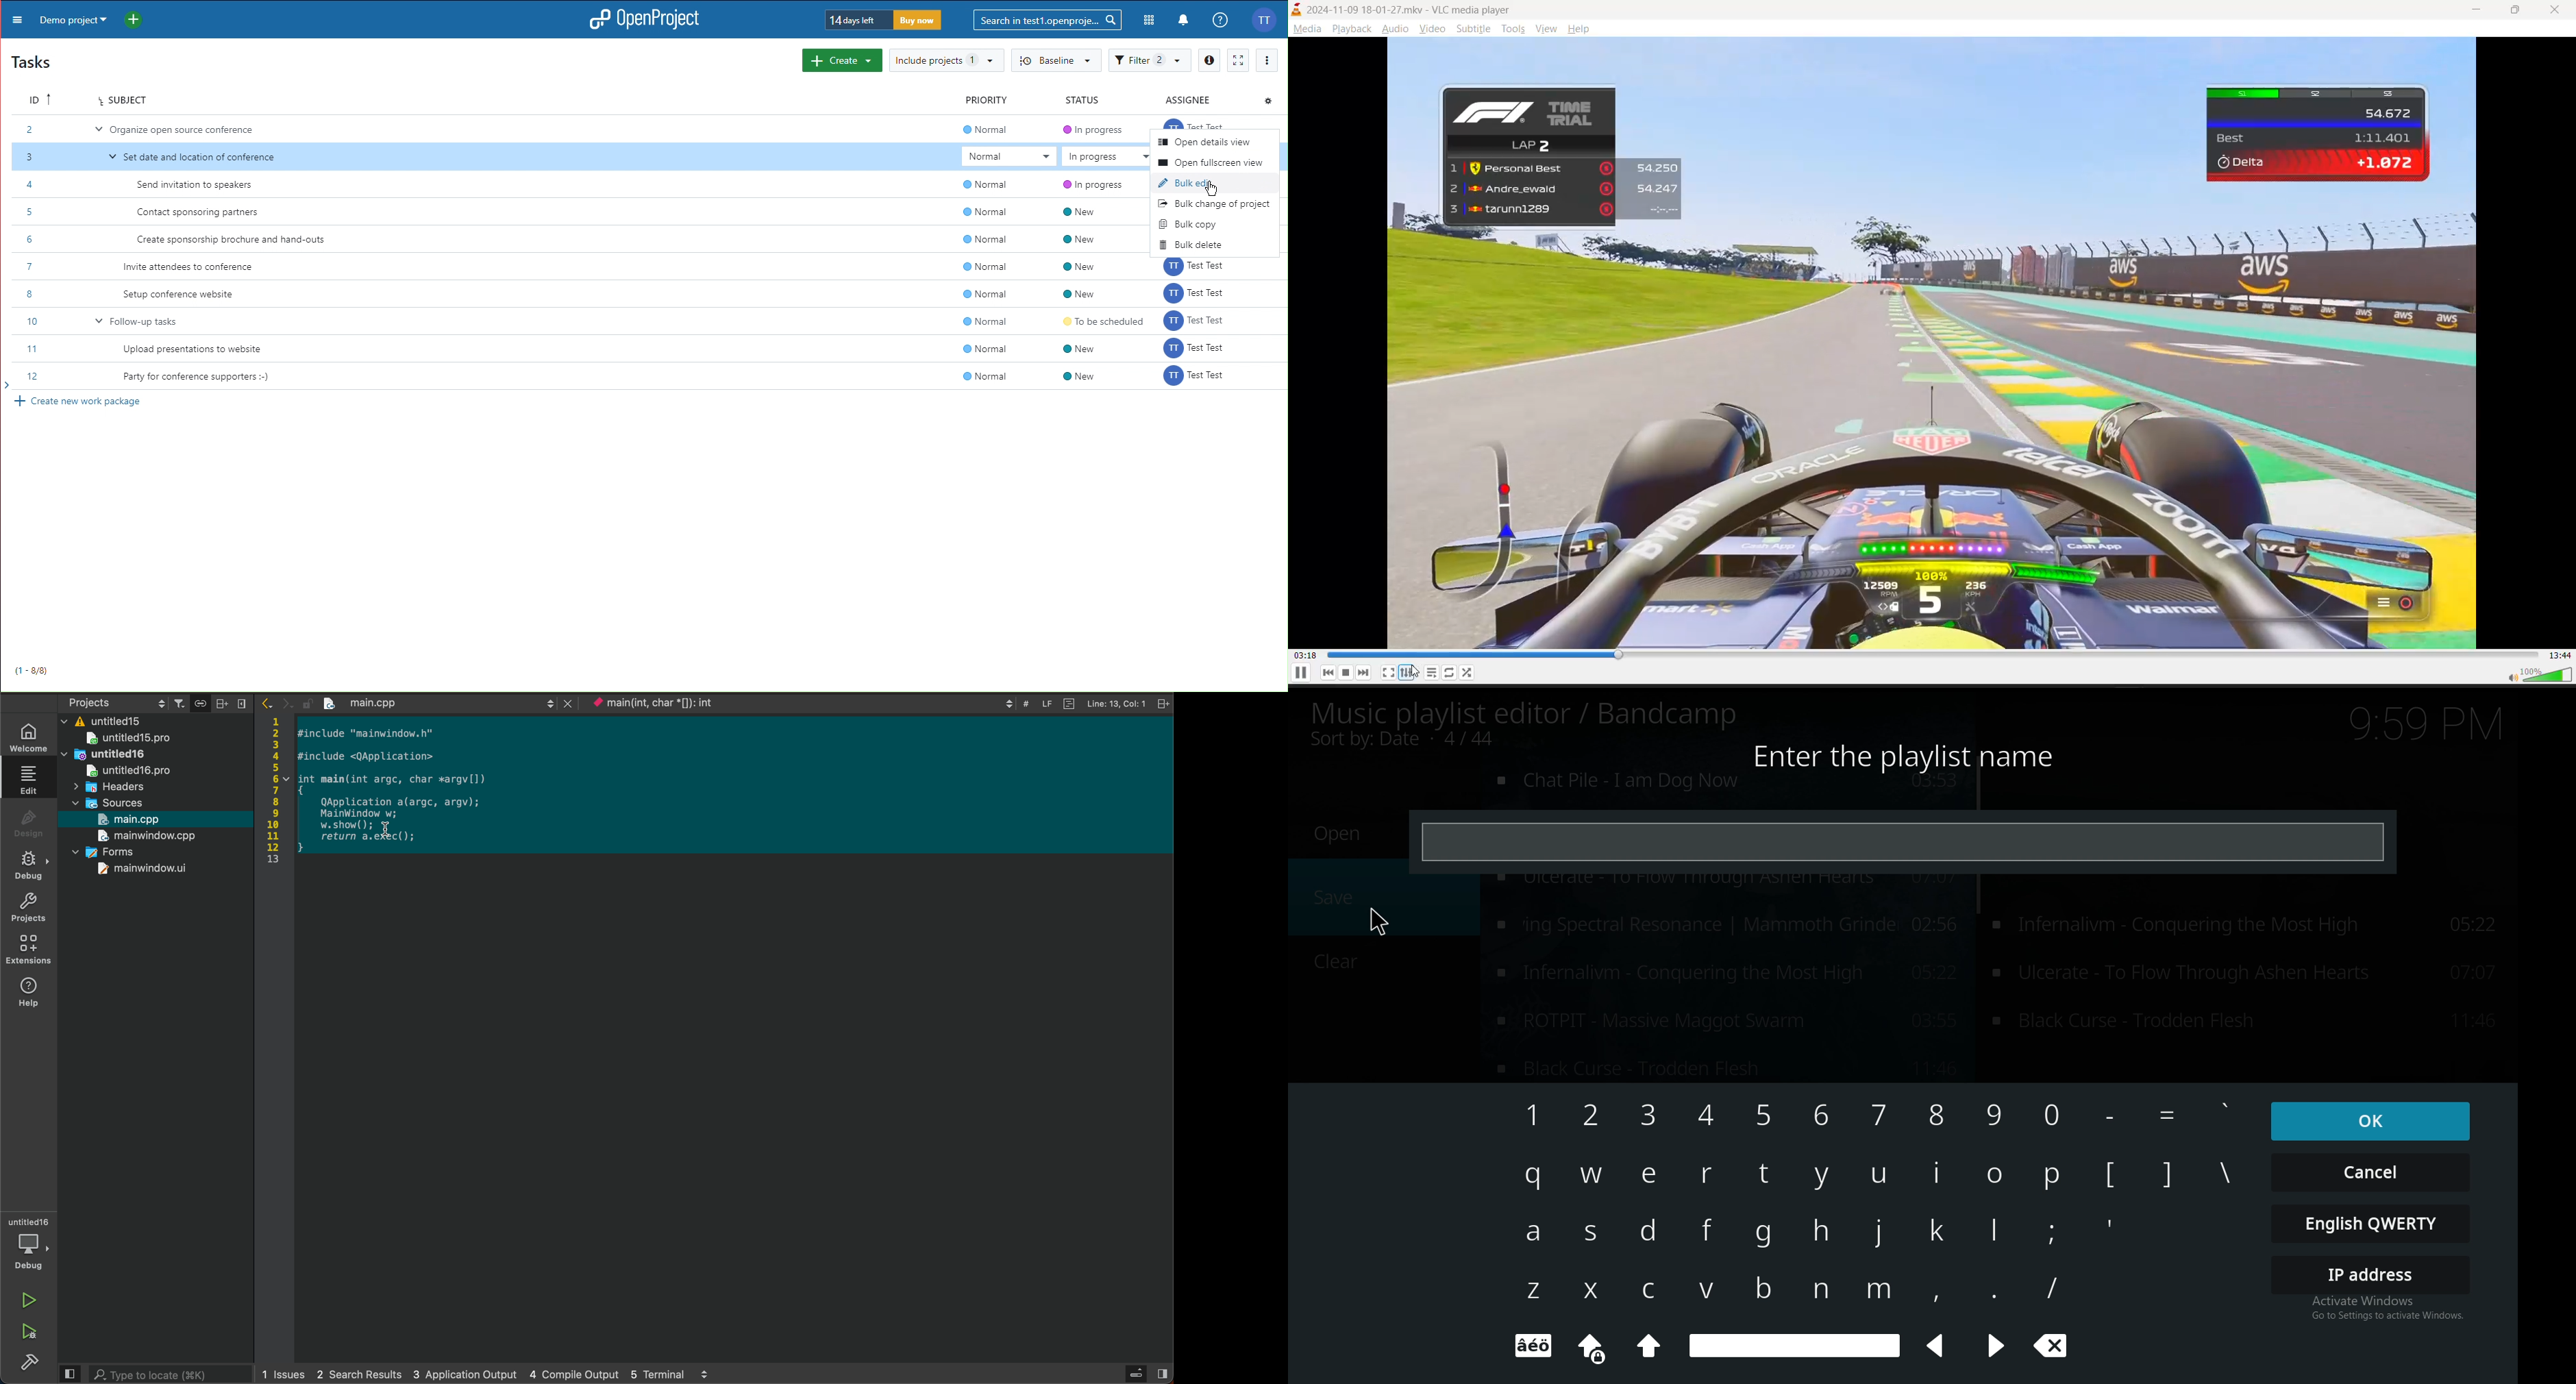 The width and height of the screenshot is (2576, 1400). What do you see at coordinates (131, 770) in the screenshot?
I see `untitled16pro` at bounding box center [131, 770].